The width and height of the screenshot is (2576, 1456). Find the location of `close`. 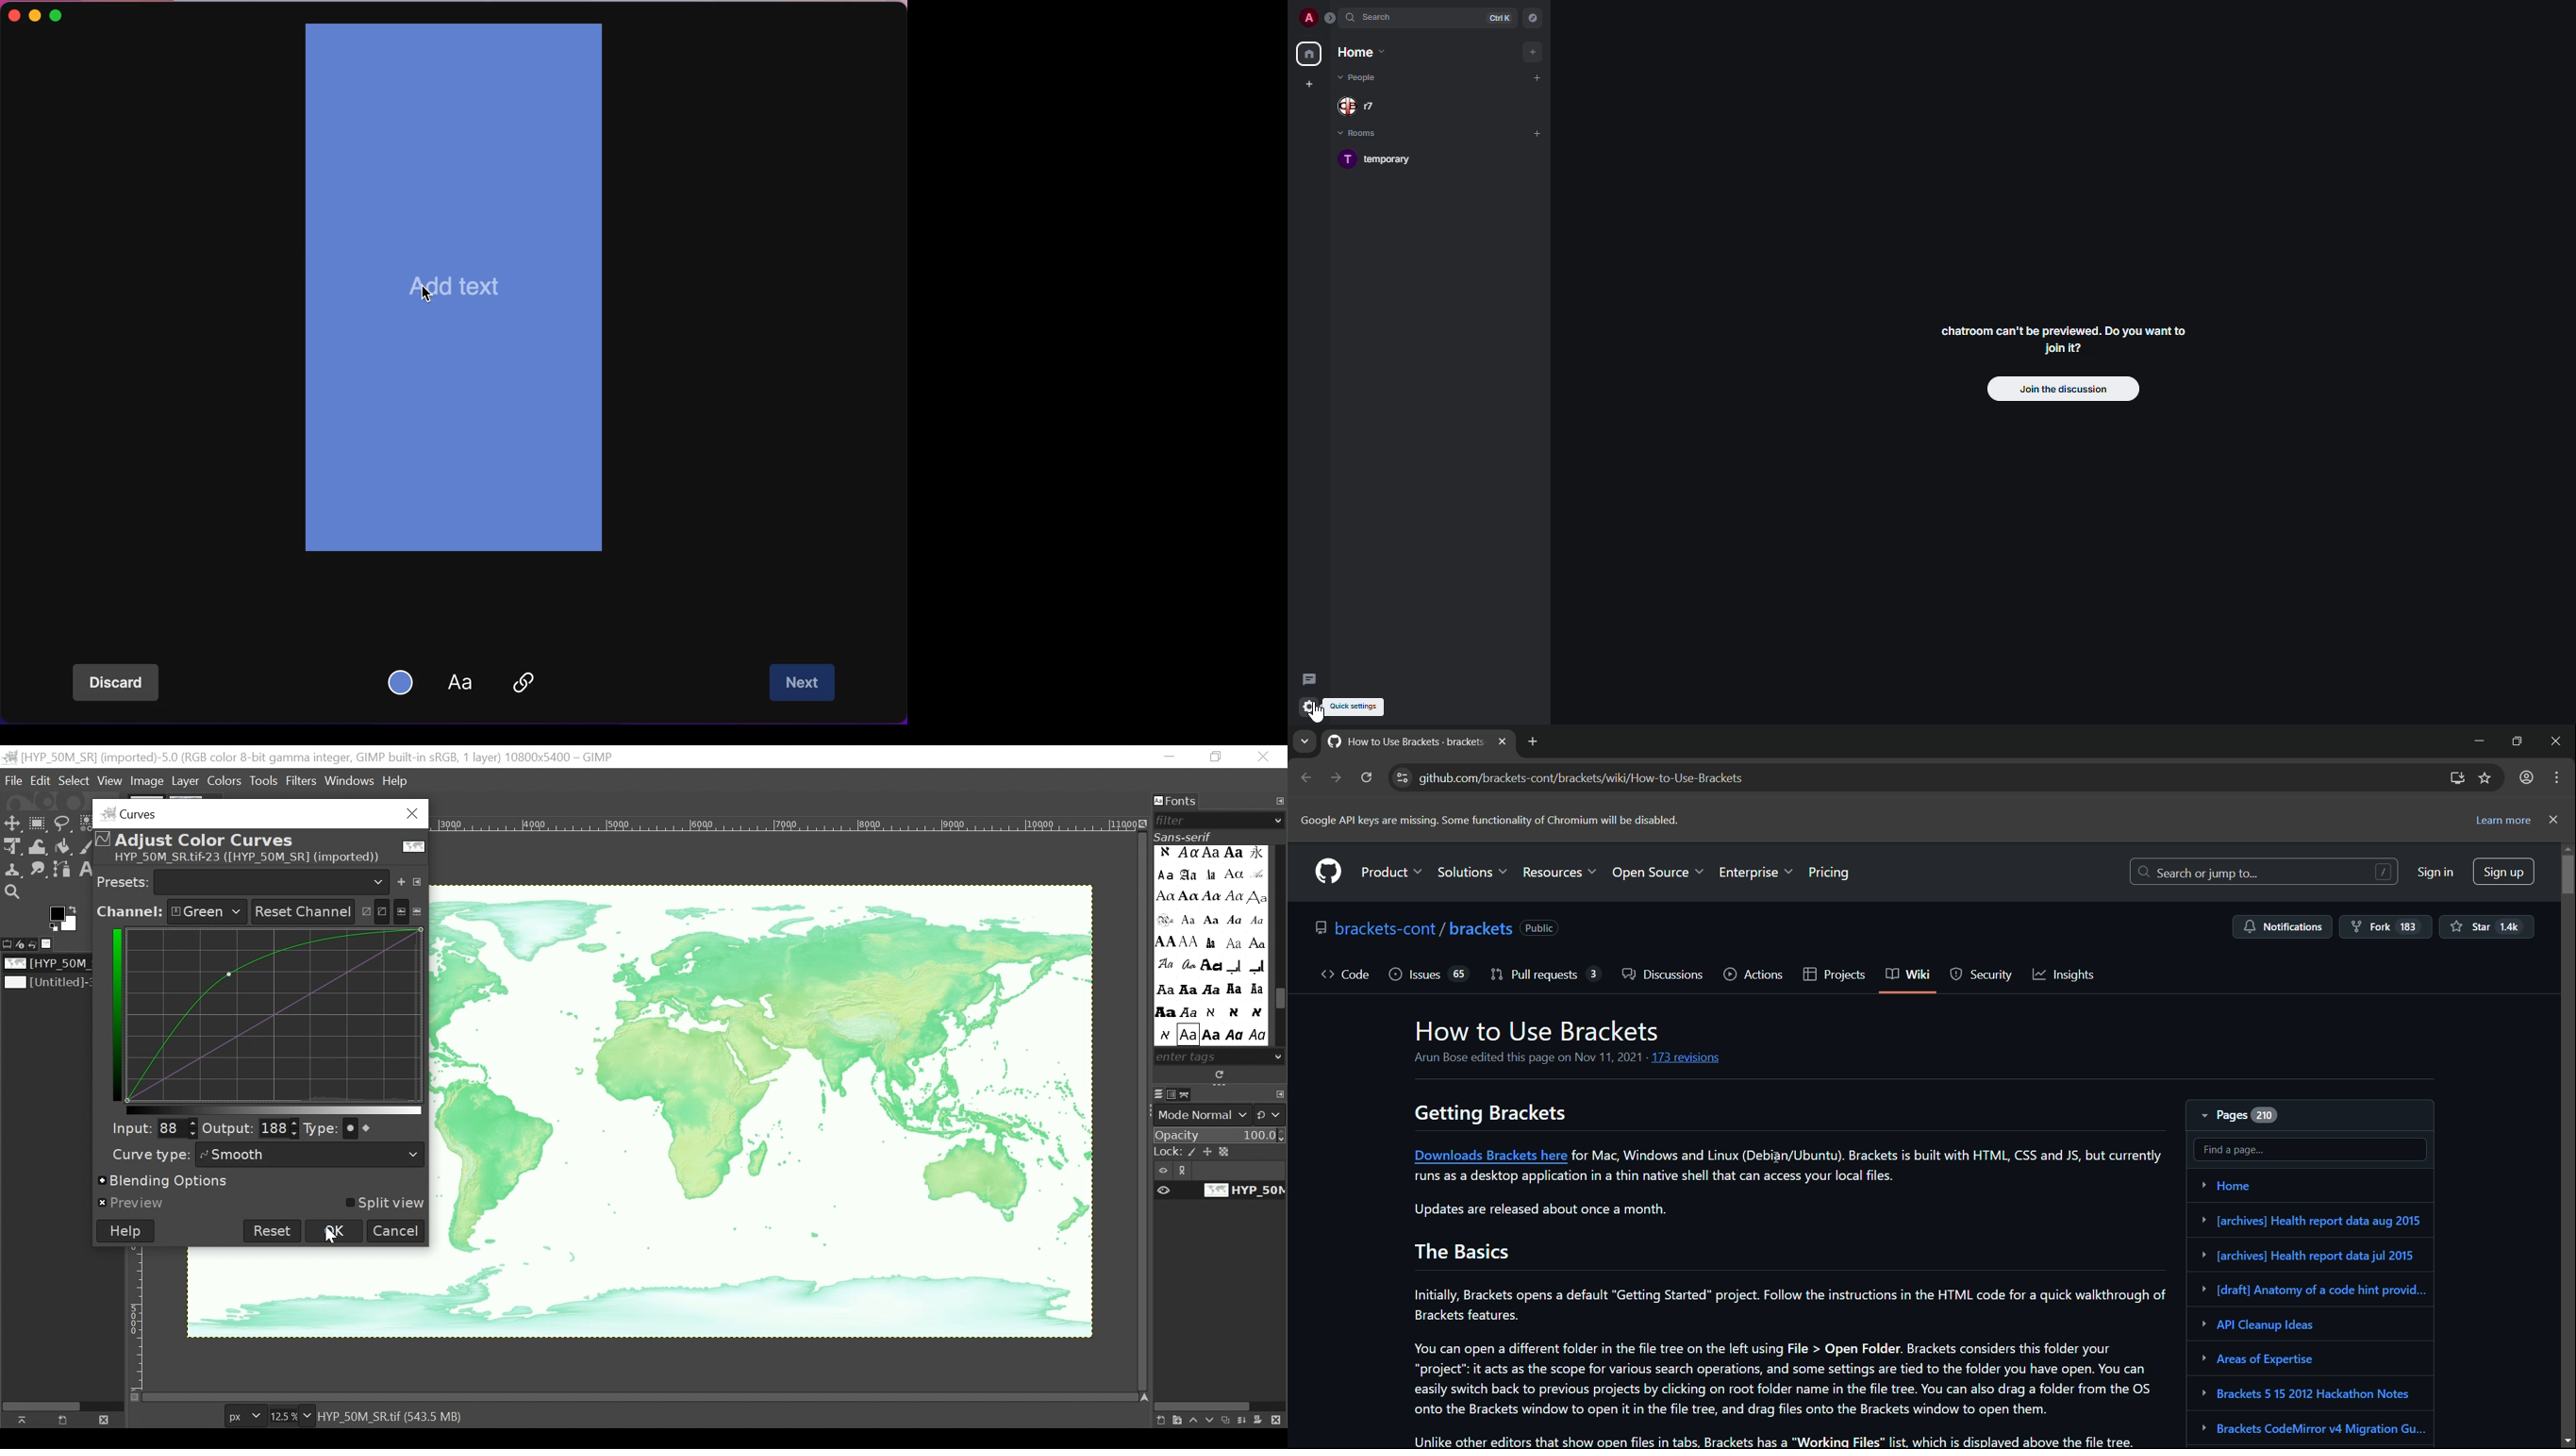

close is located at coordinates (2555, 819).